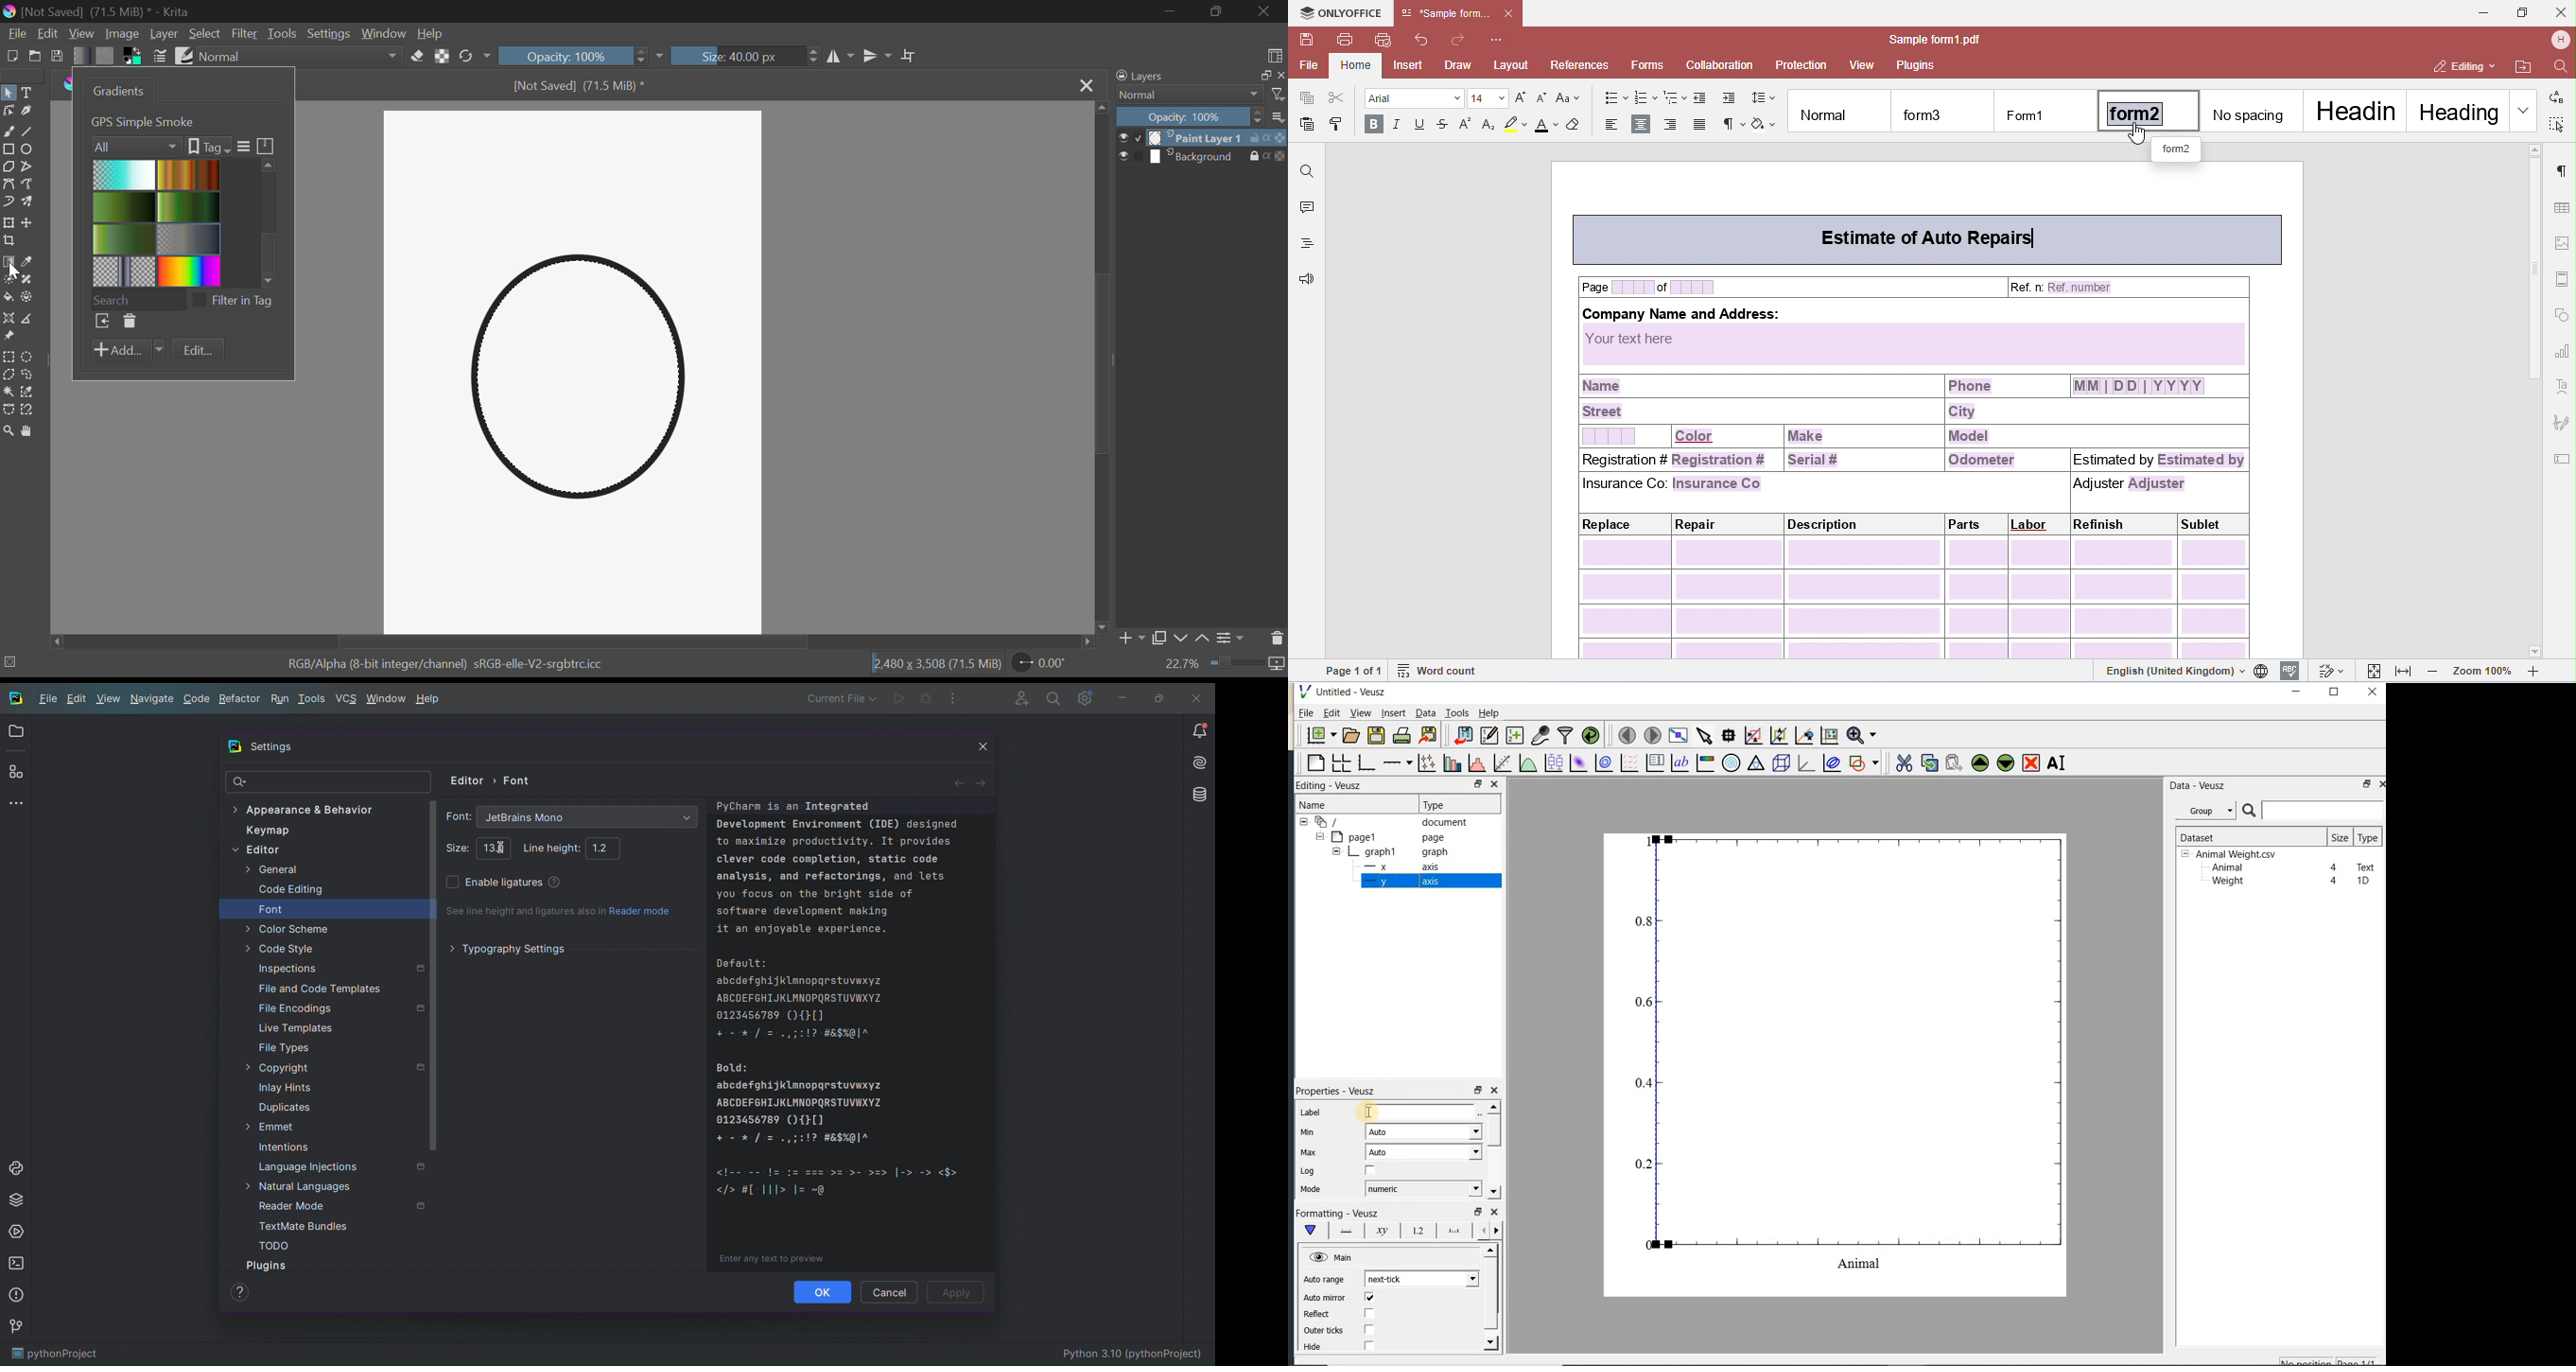  What do you see at coordinates (31, 169) in the screenshot?
I see `Polyline` at bounding box center [31, 169].